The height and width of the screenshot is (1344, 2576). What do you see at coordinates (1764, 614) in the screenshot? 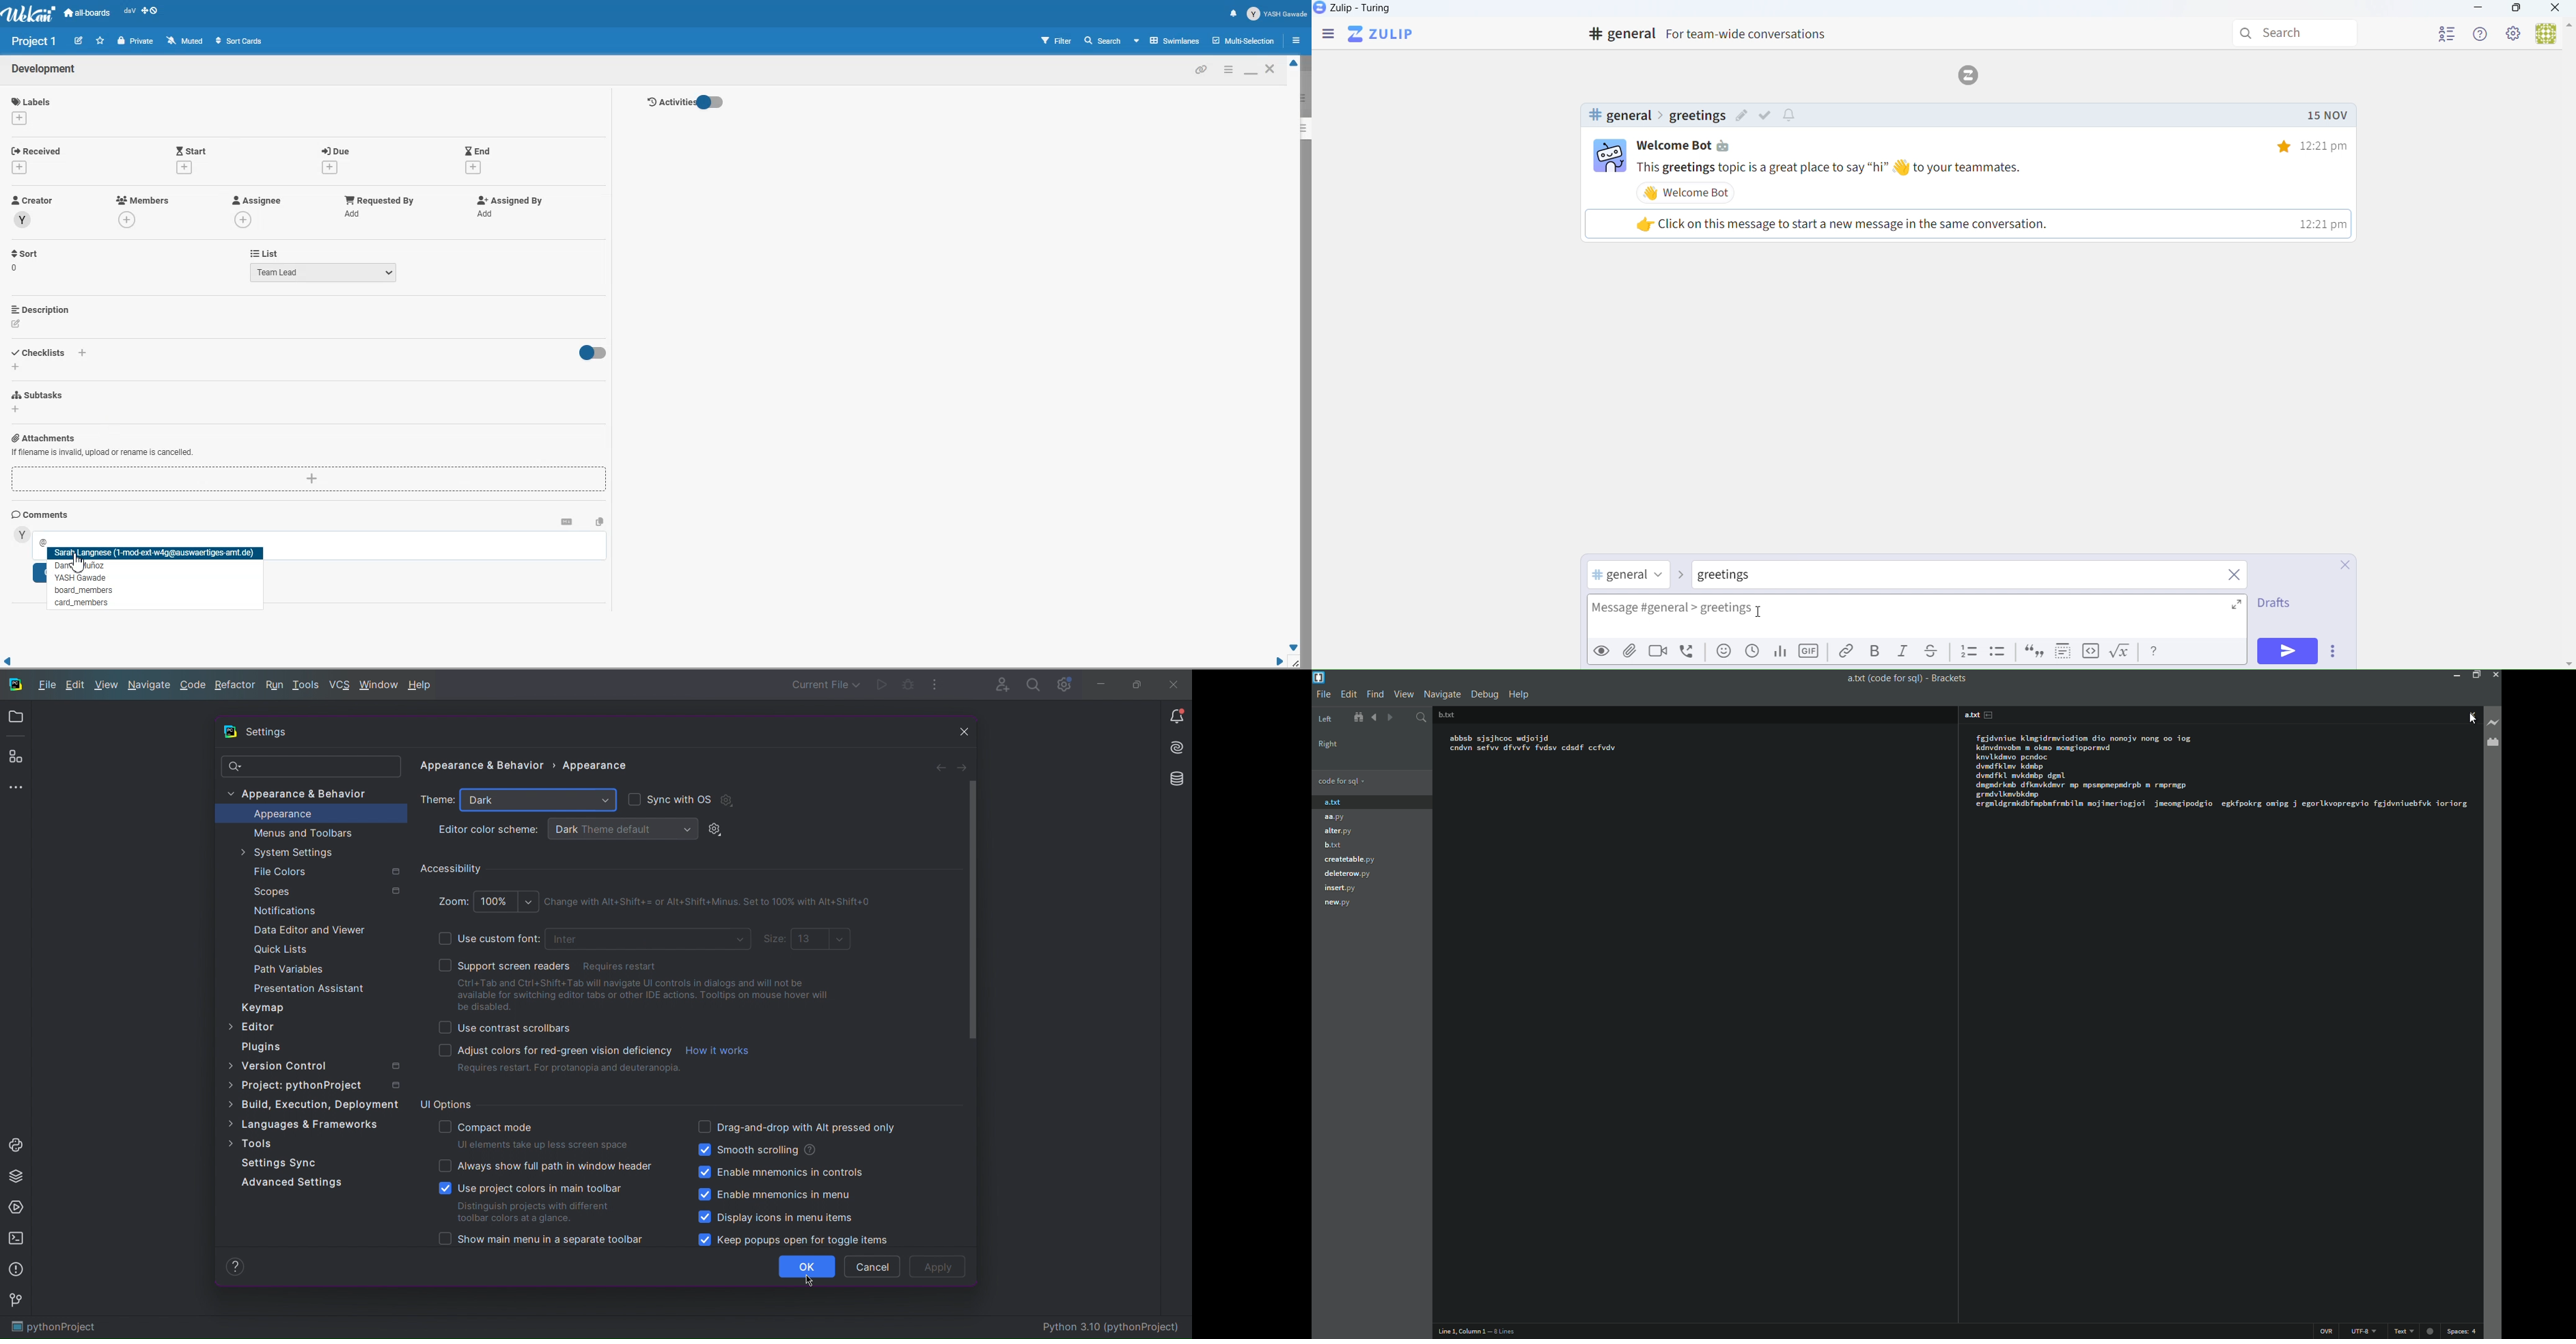
I see `Cursor` at bounding box center [1764, 614].